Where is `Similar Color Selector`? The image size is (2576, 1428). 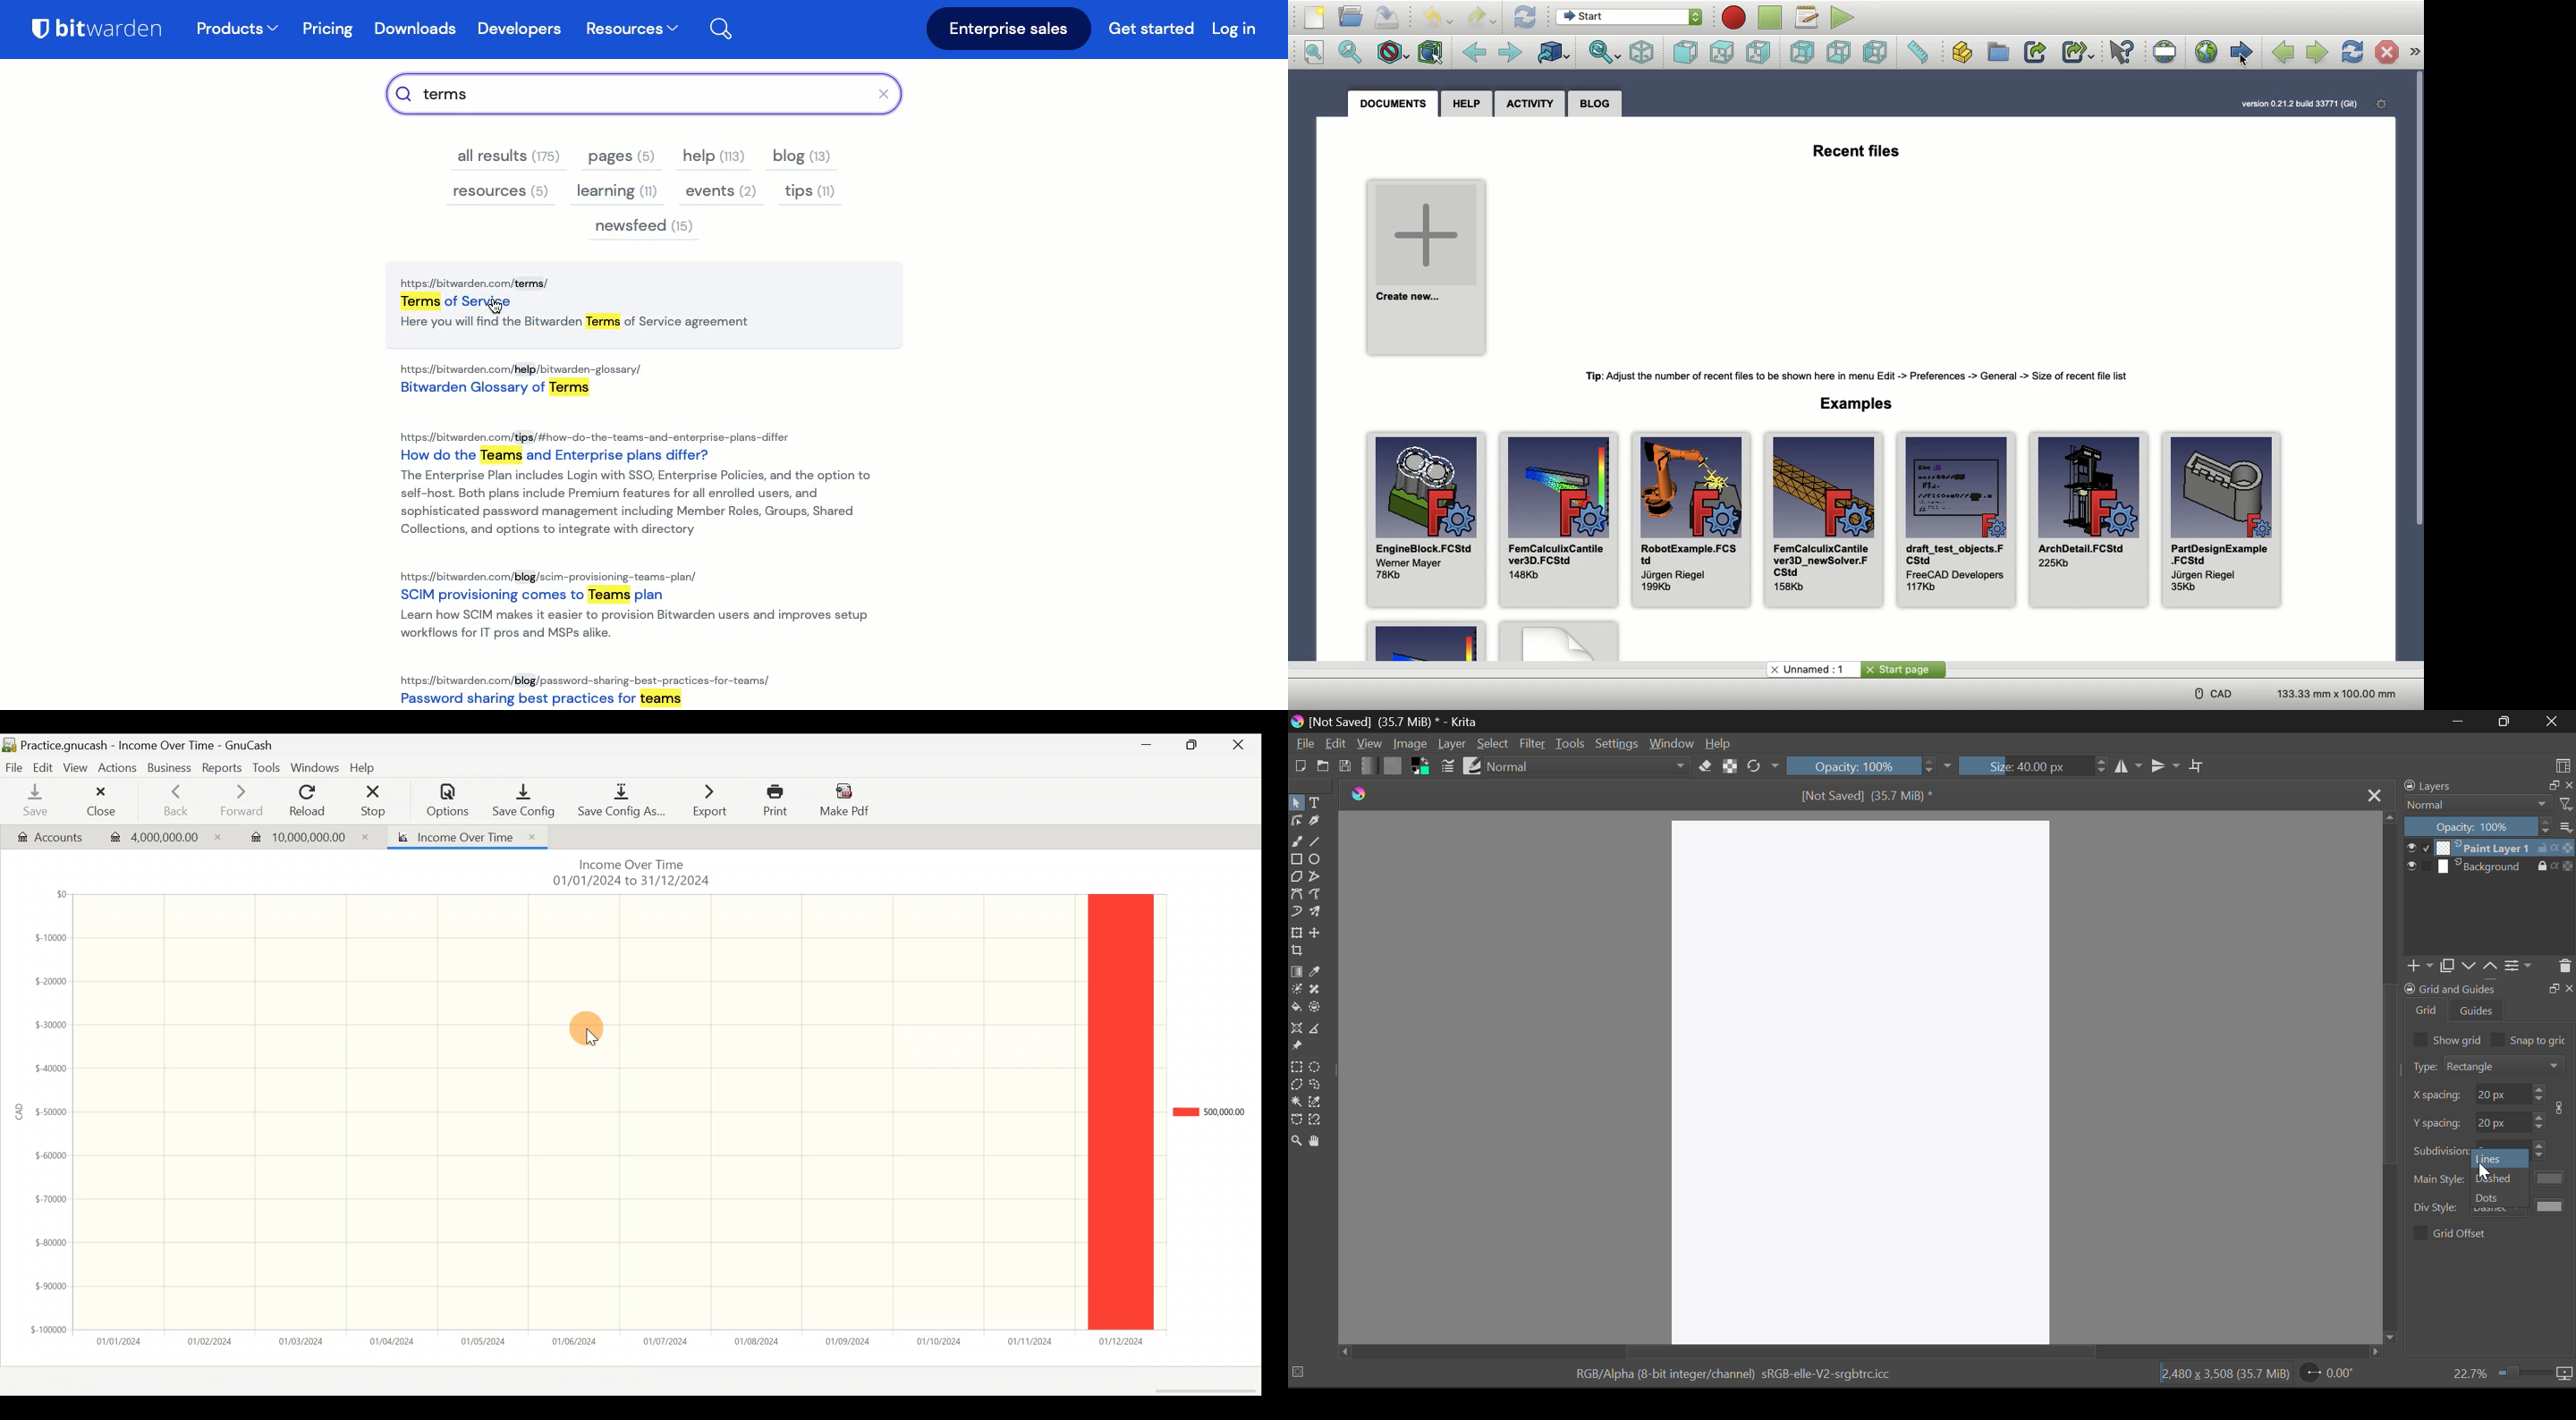 Similar Color Selector is located at coordinates (1316, 1101).